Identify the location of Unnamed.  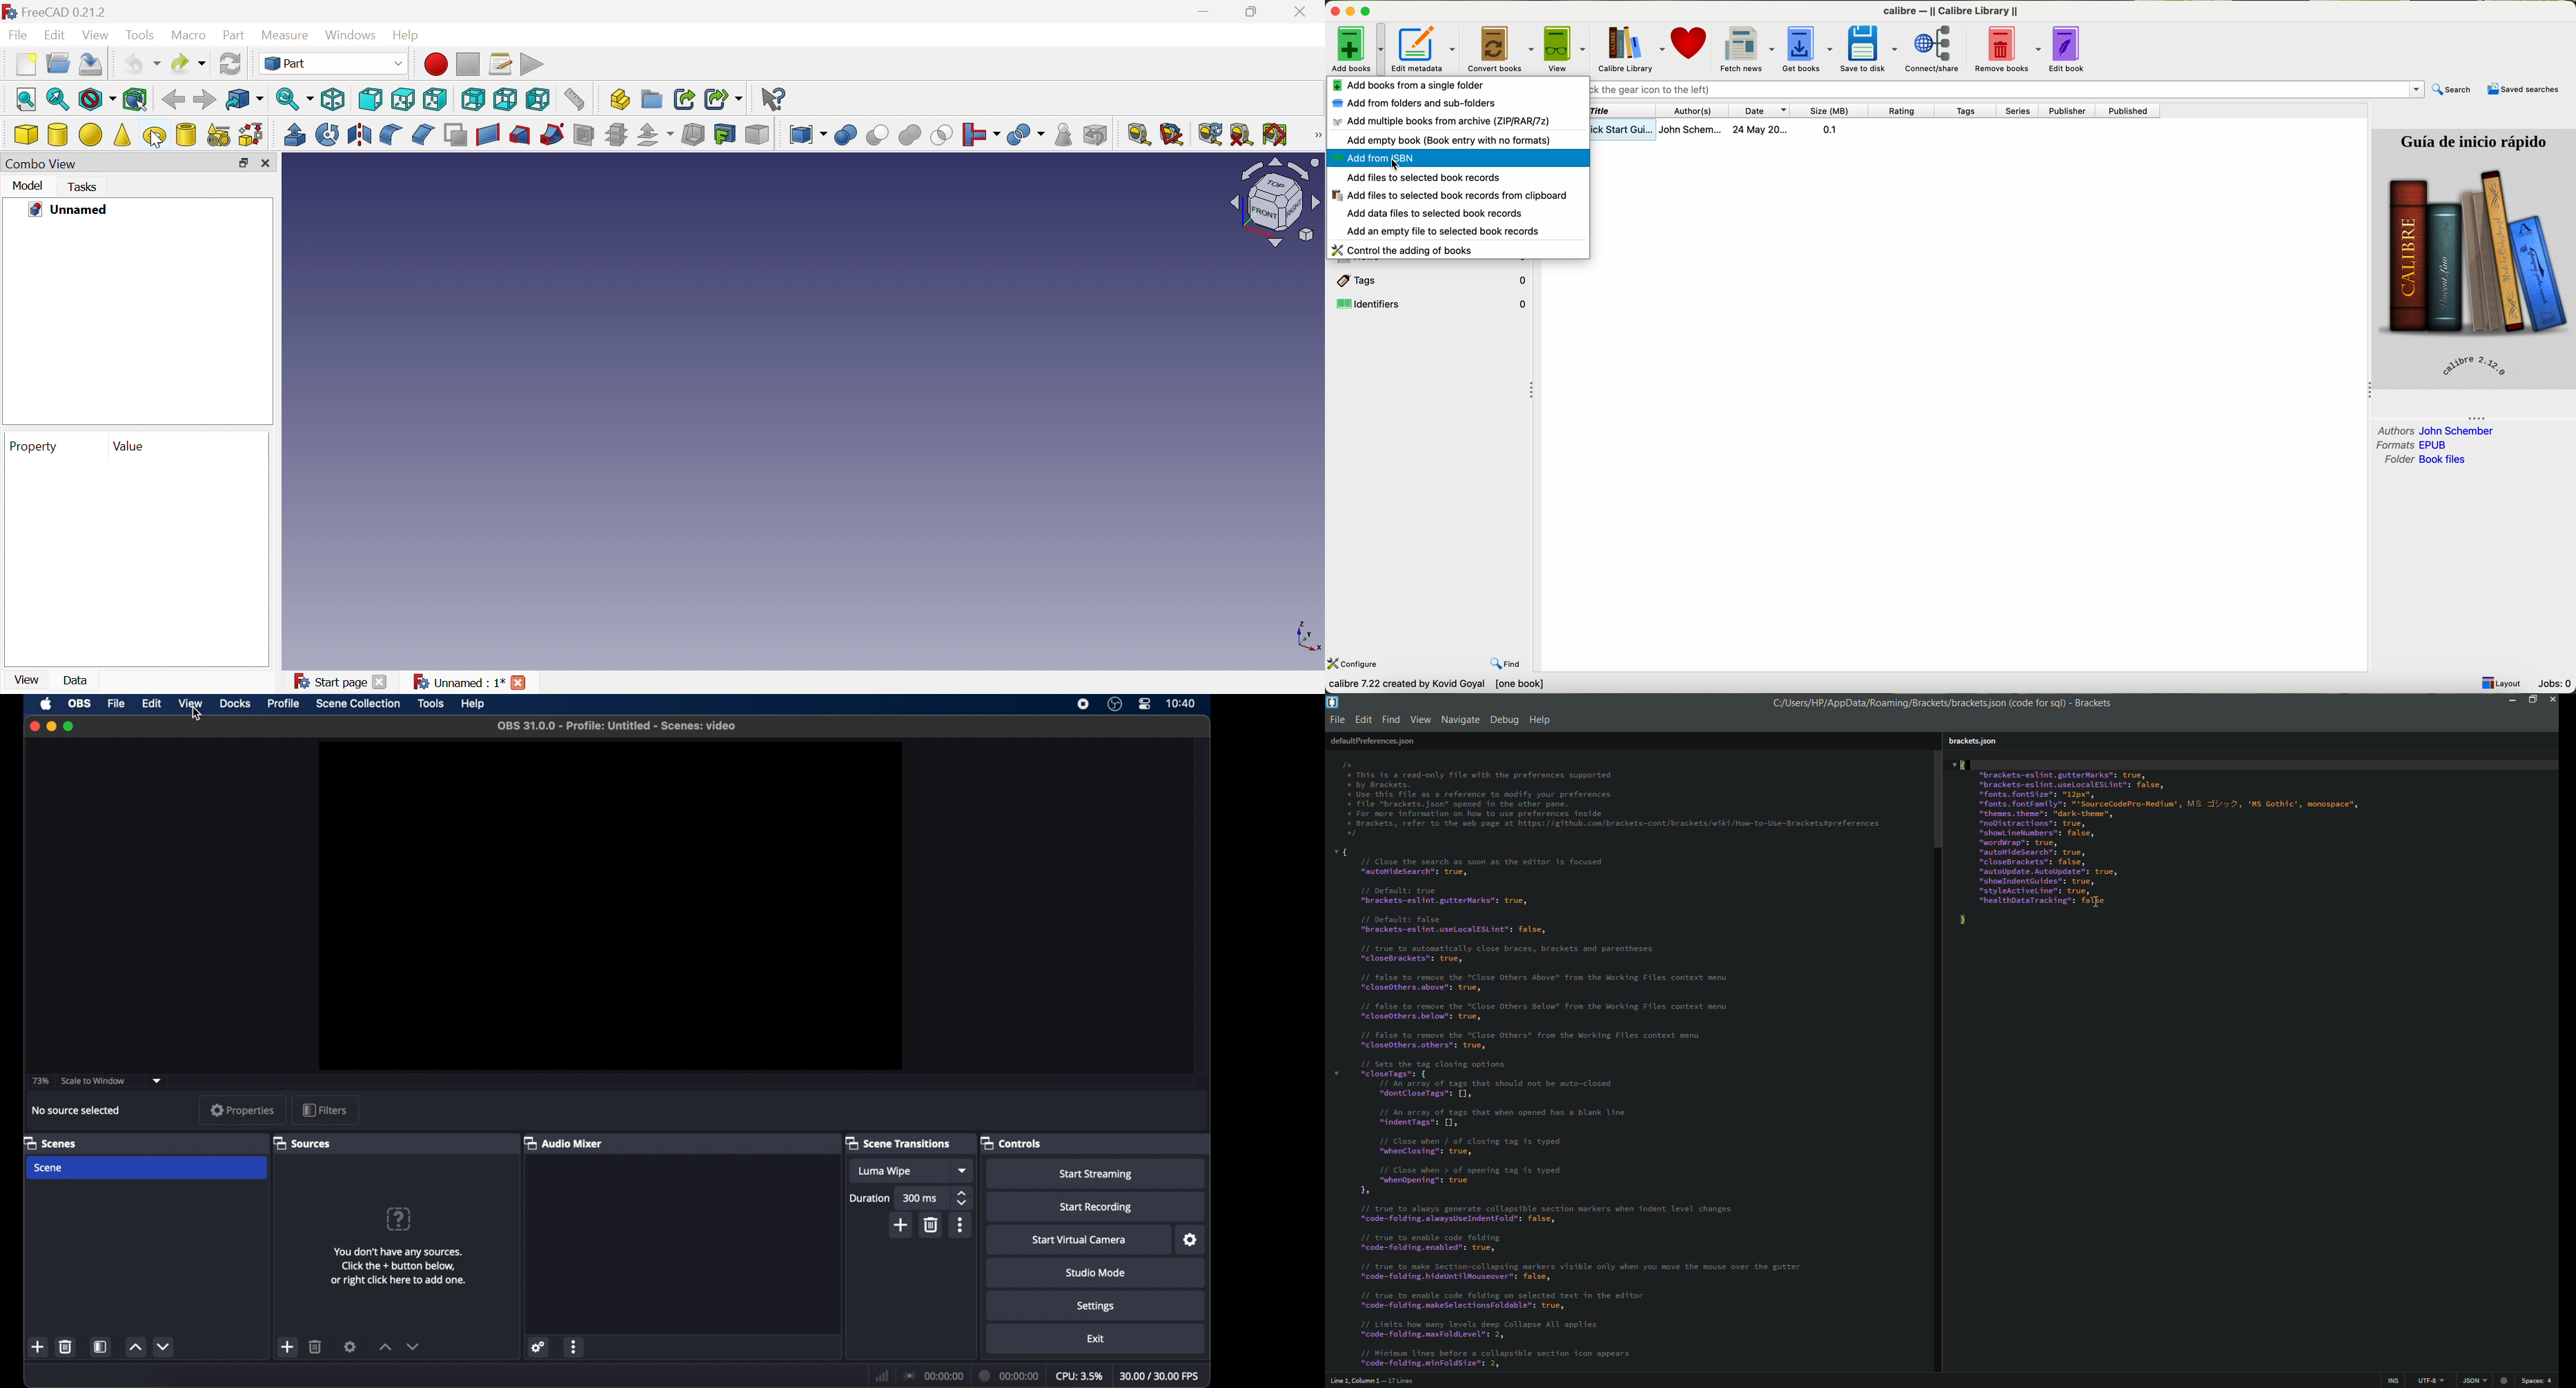
(68, 210).